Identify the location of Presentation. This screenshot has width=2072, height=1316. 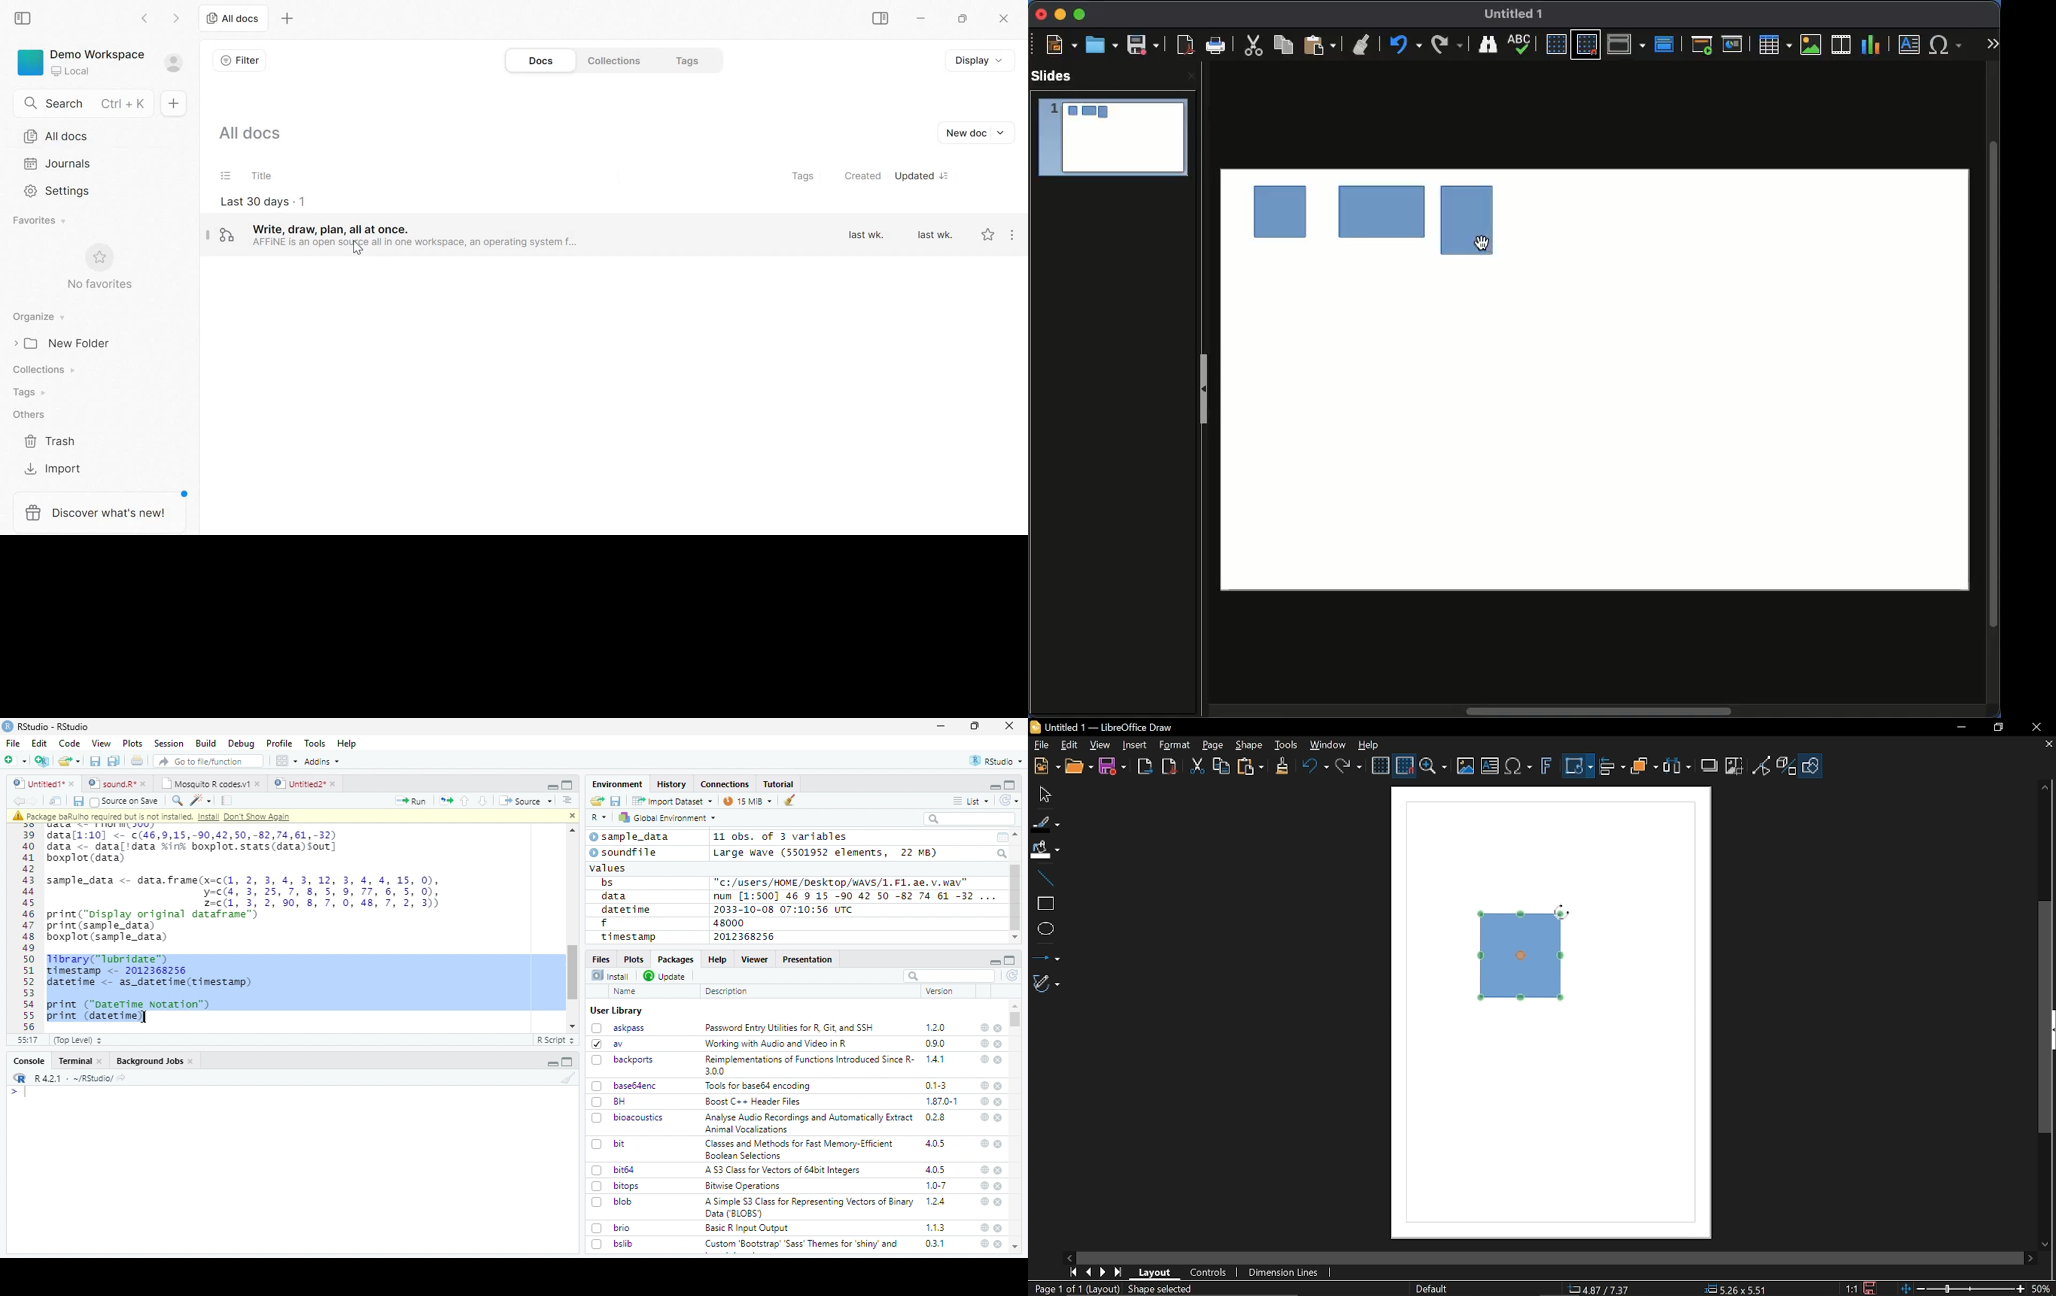
(808, 960).